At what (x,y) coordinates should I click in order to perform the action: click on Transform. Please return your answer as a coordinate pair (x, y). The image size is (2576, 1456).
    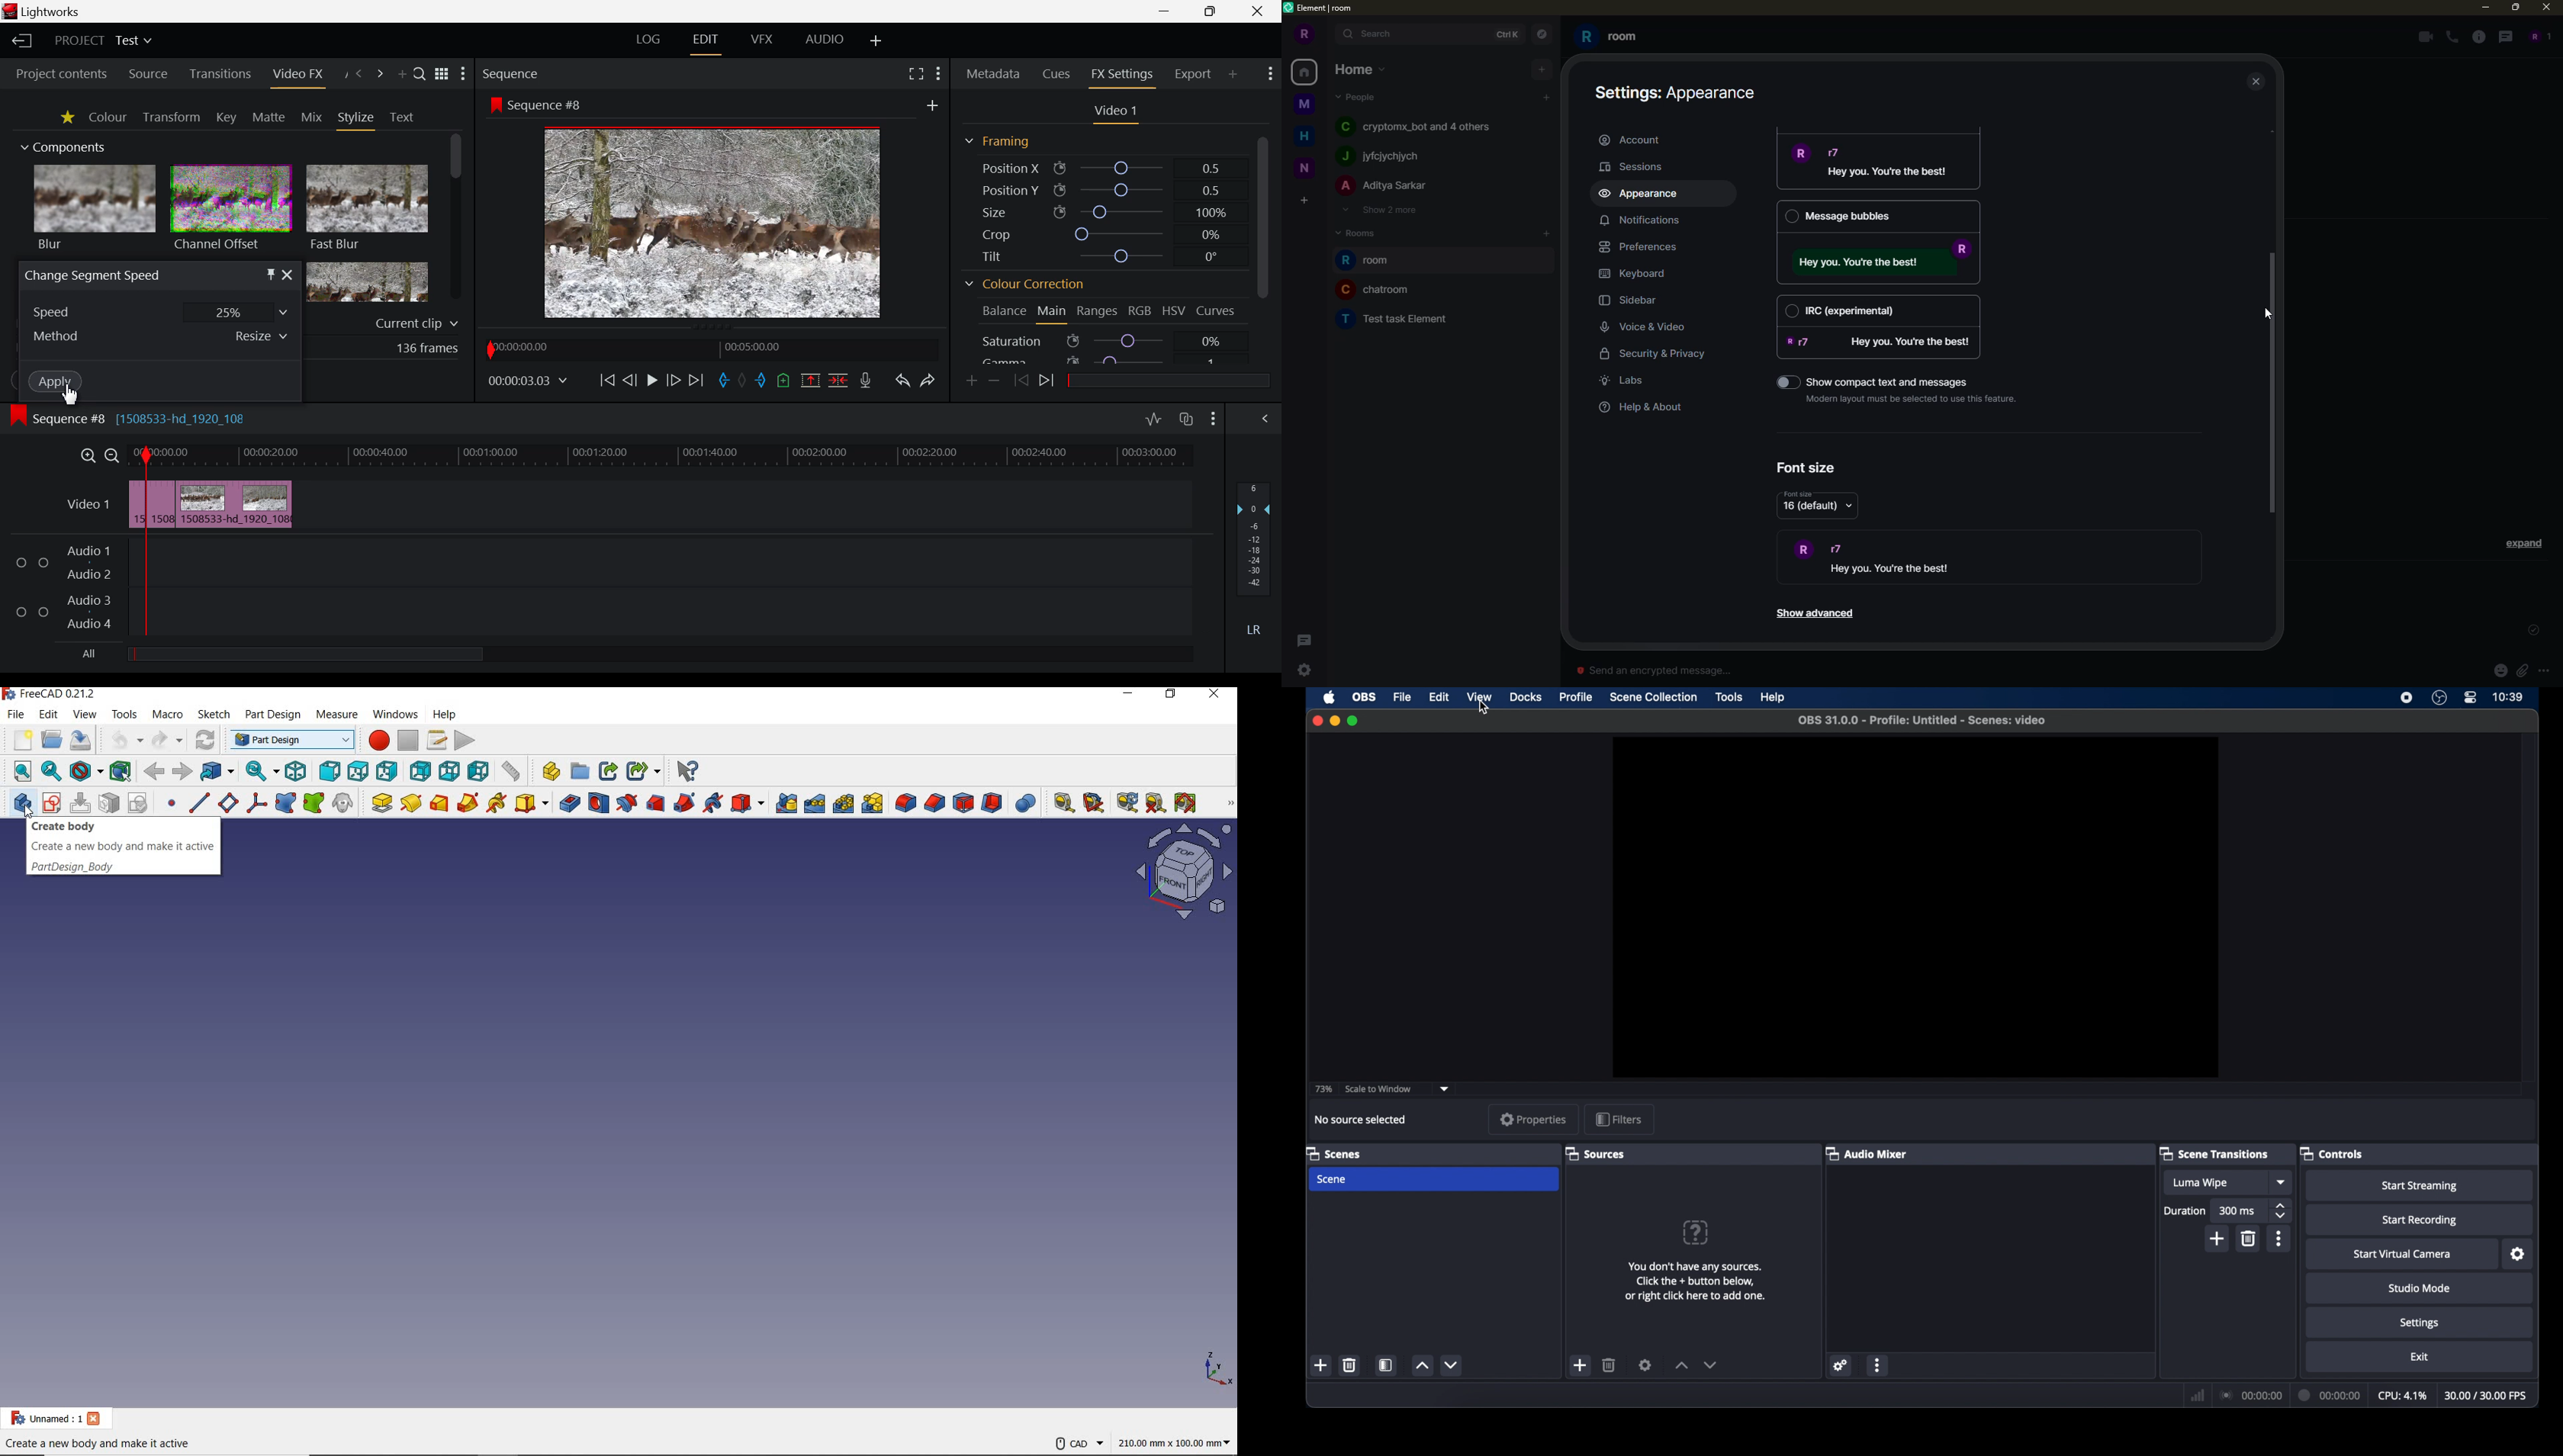
    Looking at the image, I should click on (171, 117).